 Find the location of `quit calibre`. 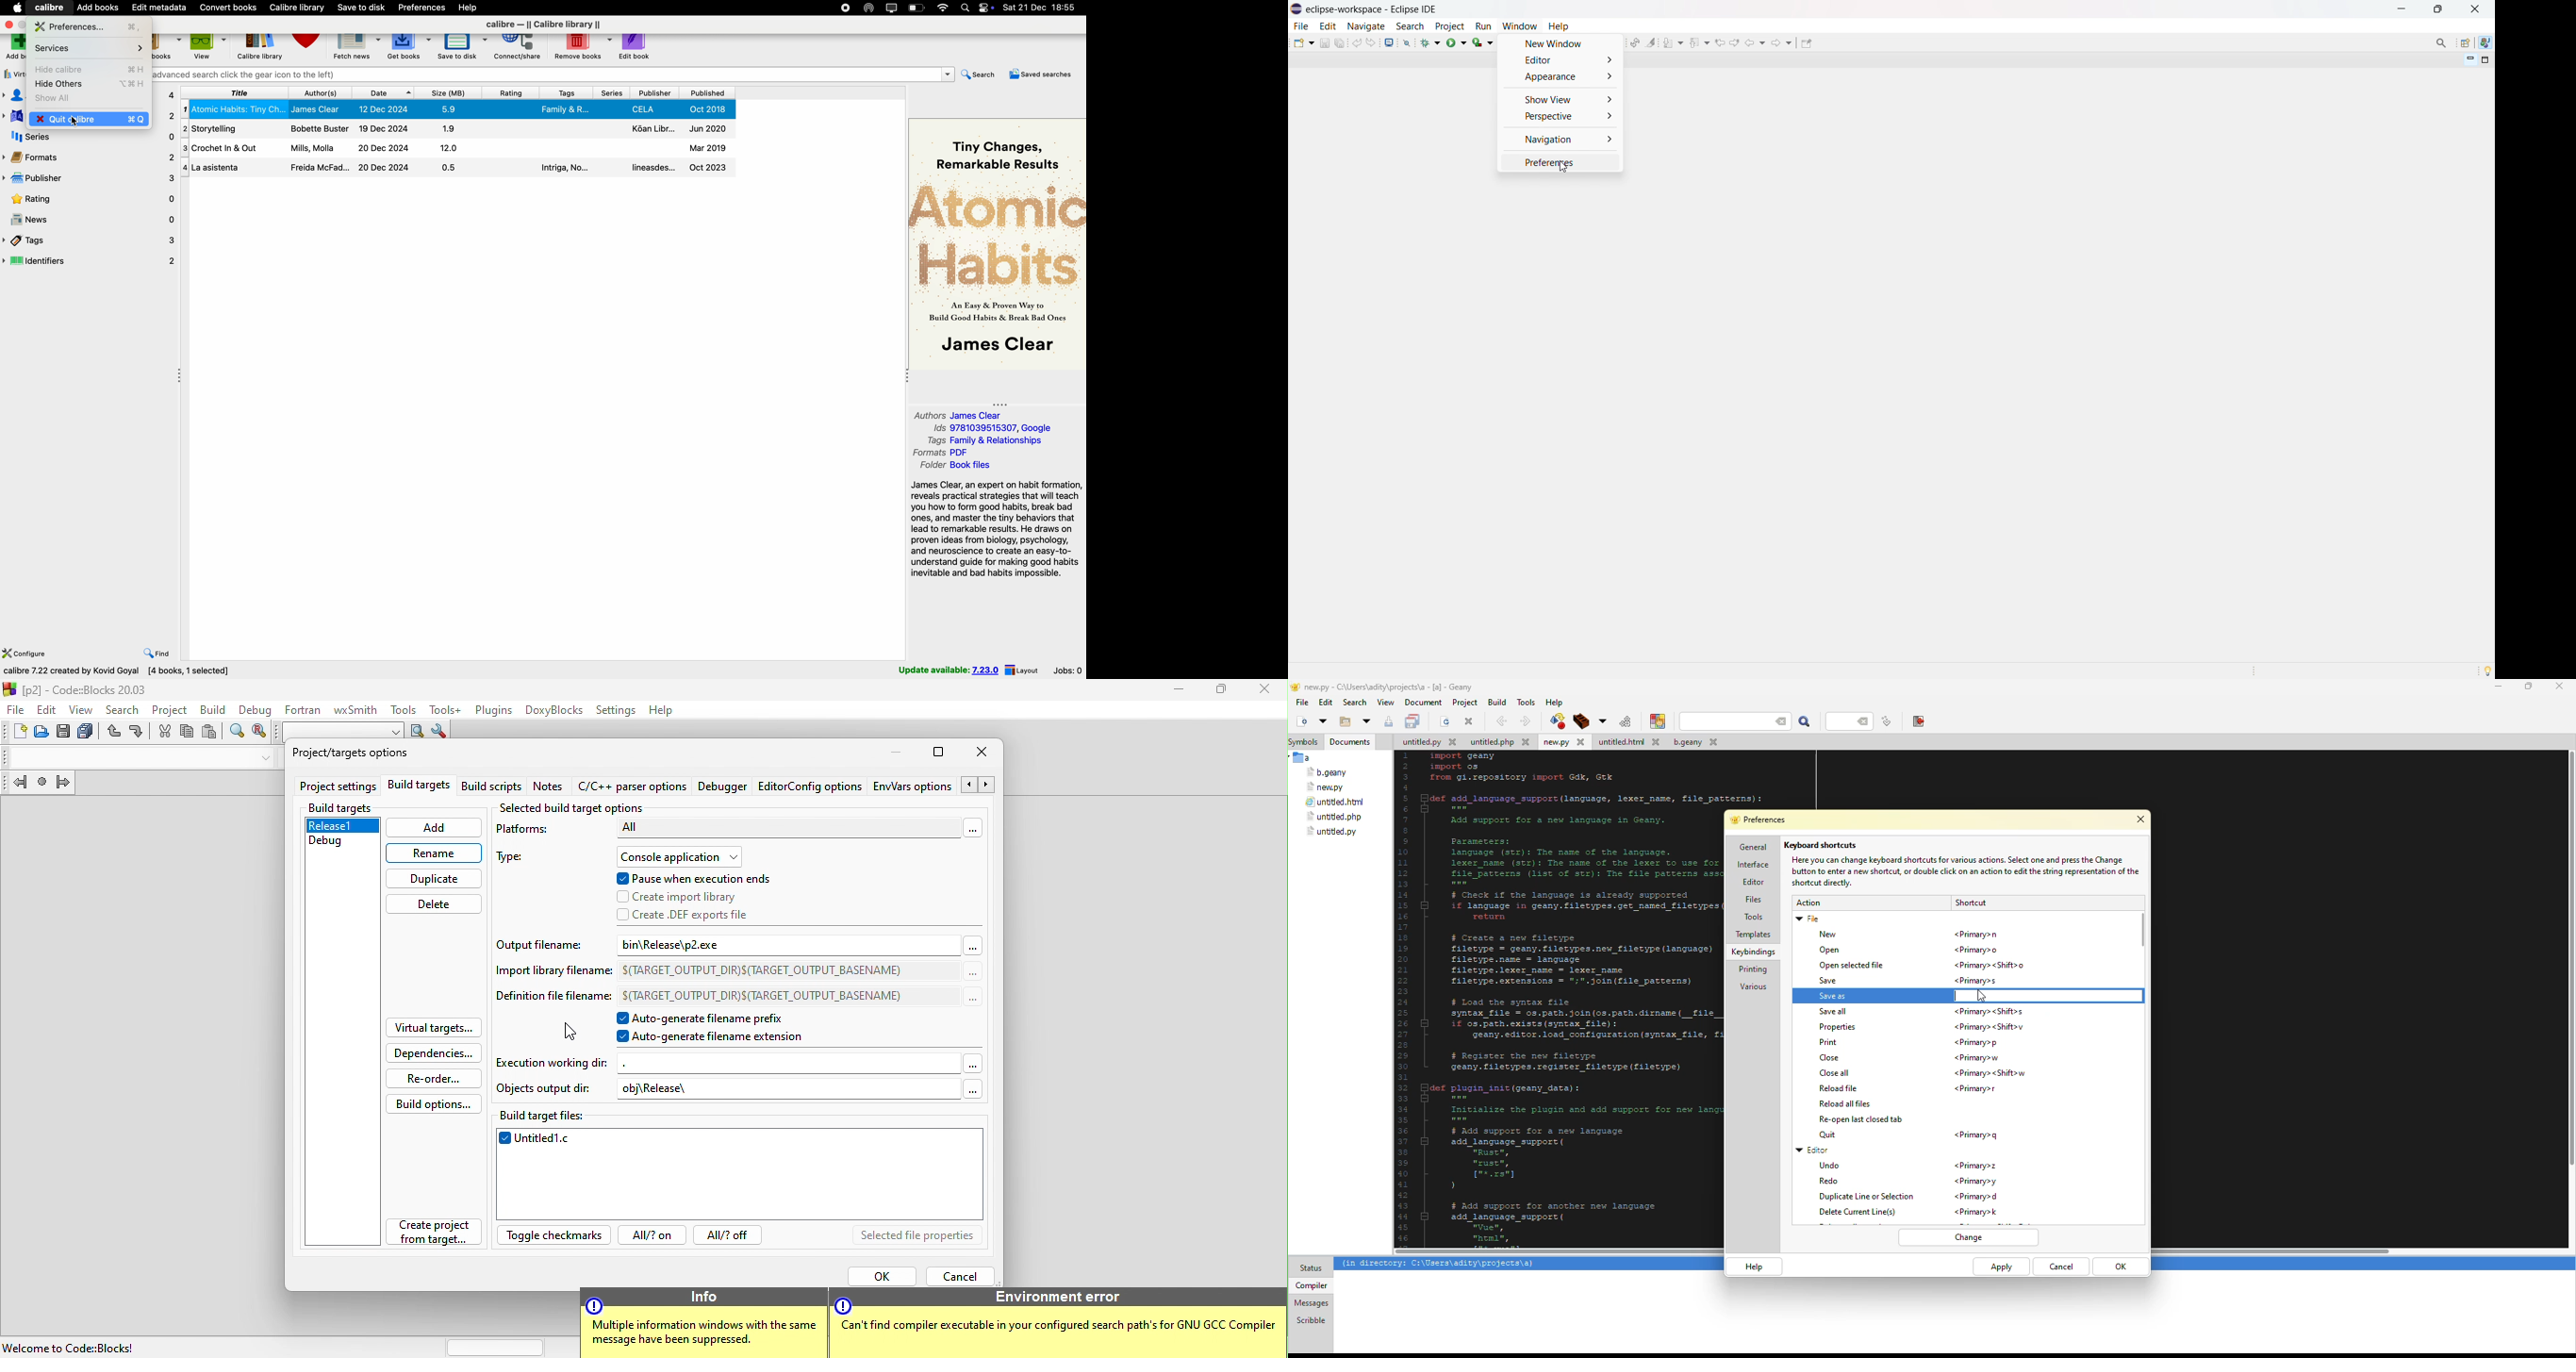

quit calibre is located at coordinates (113, 119).